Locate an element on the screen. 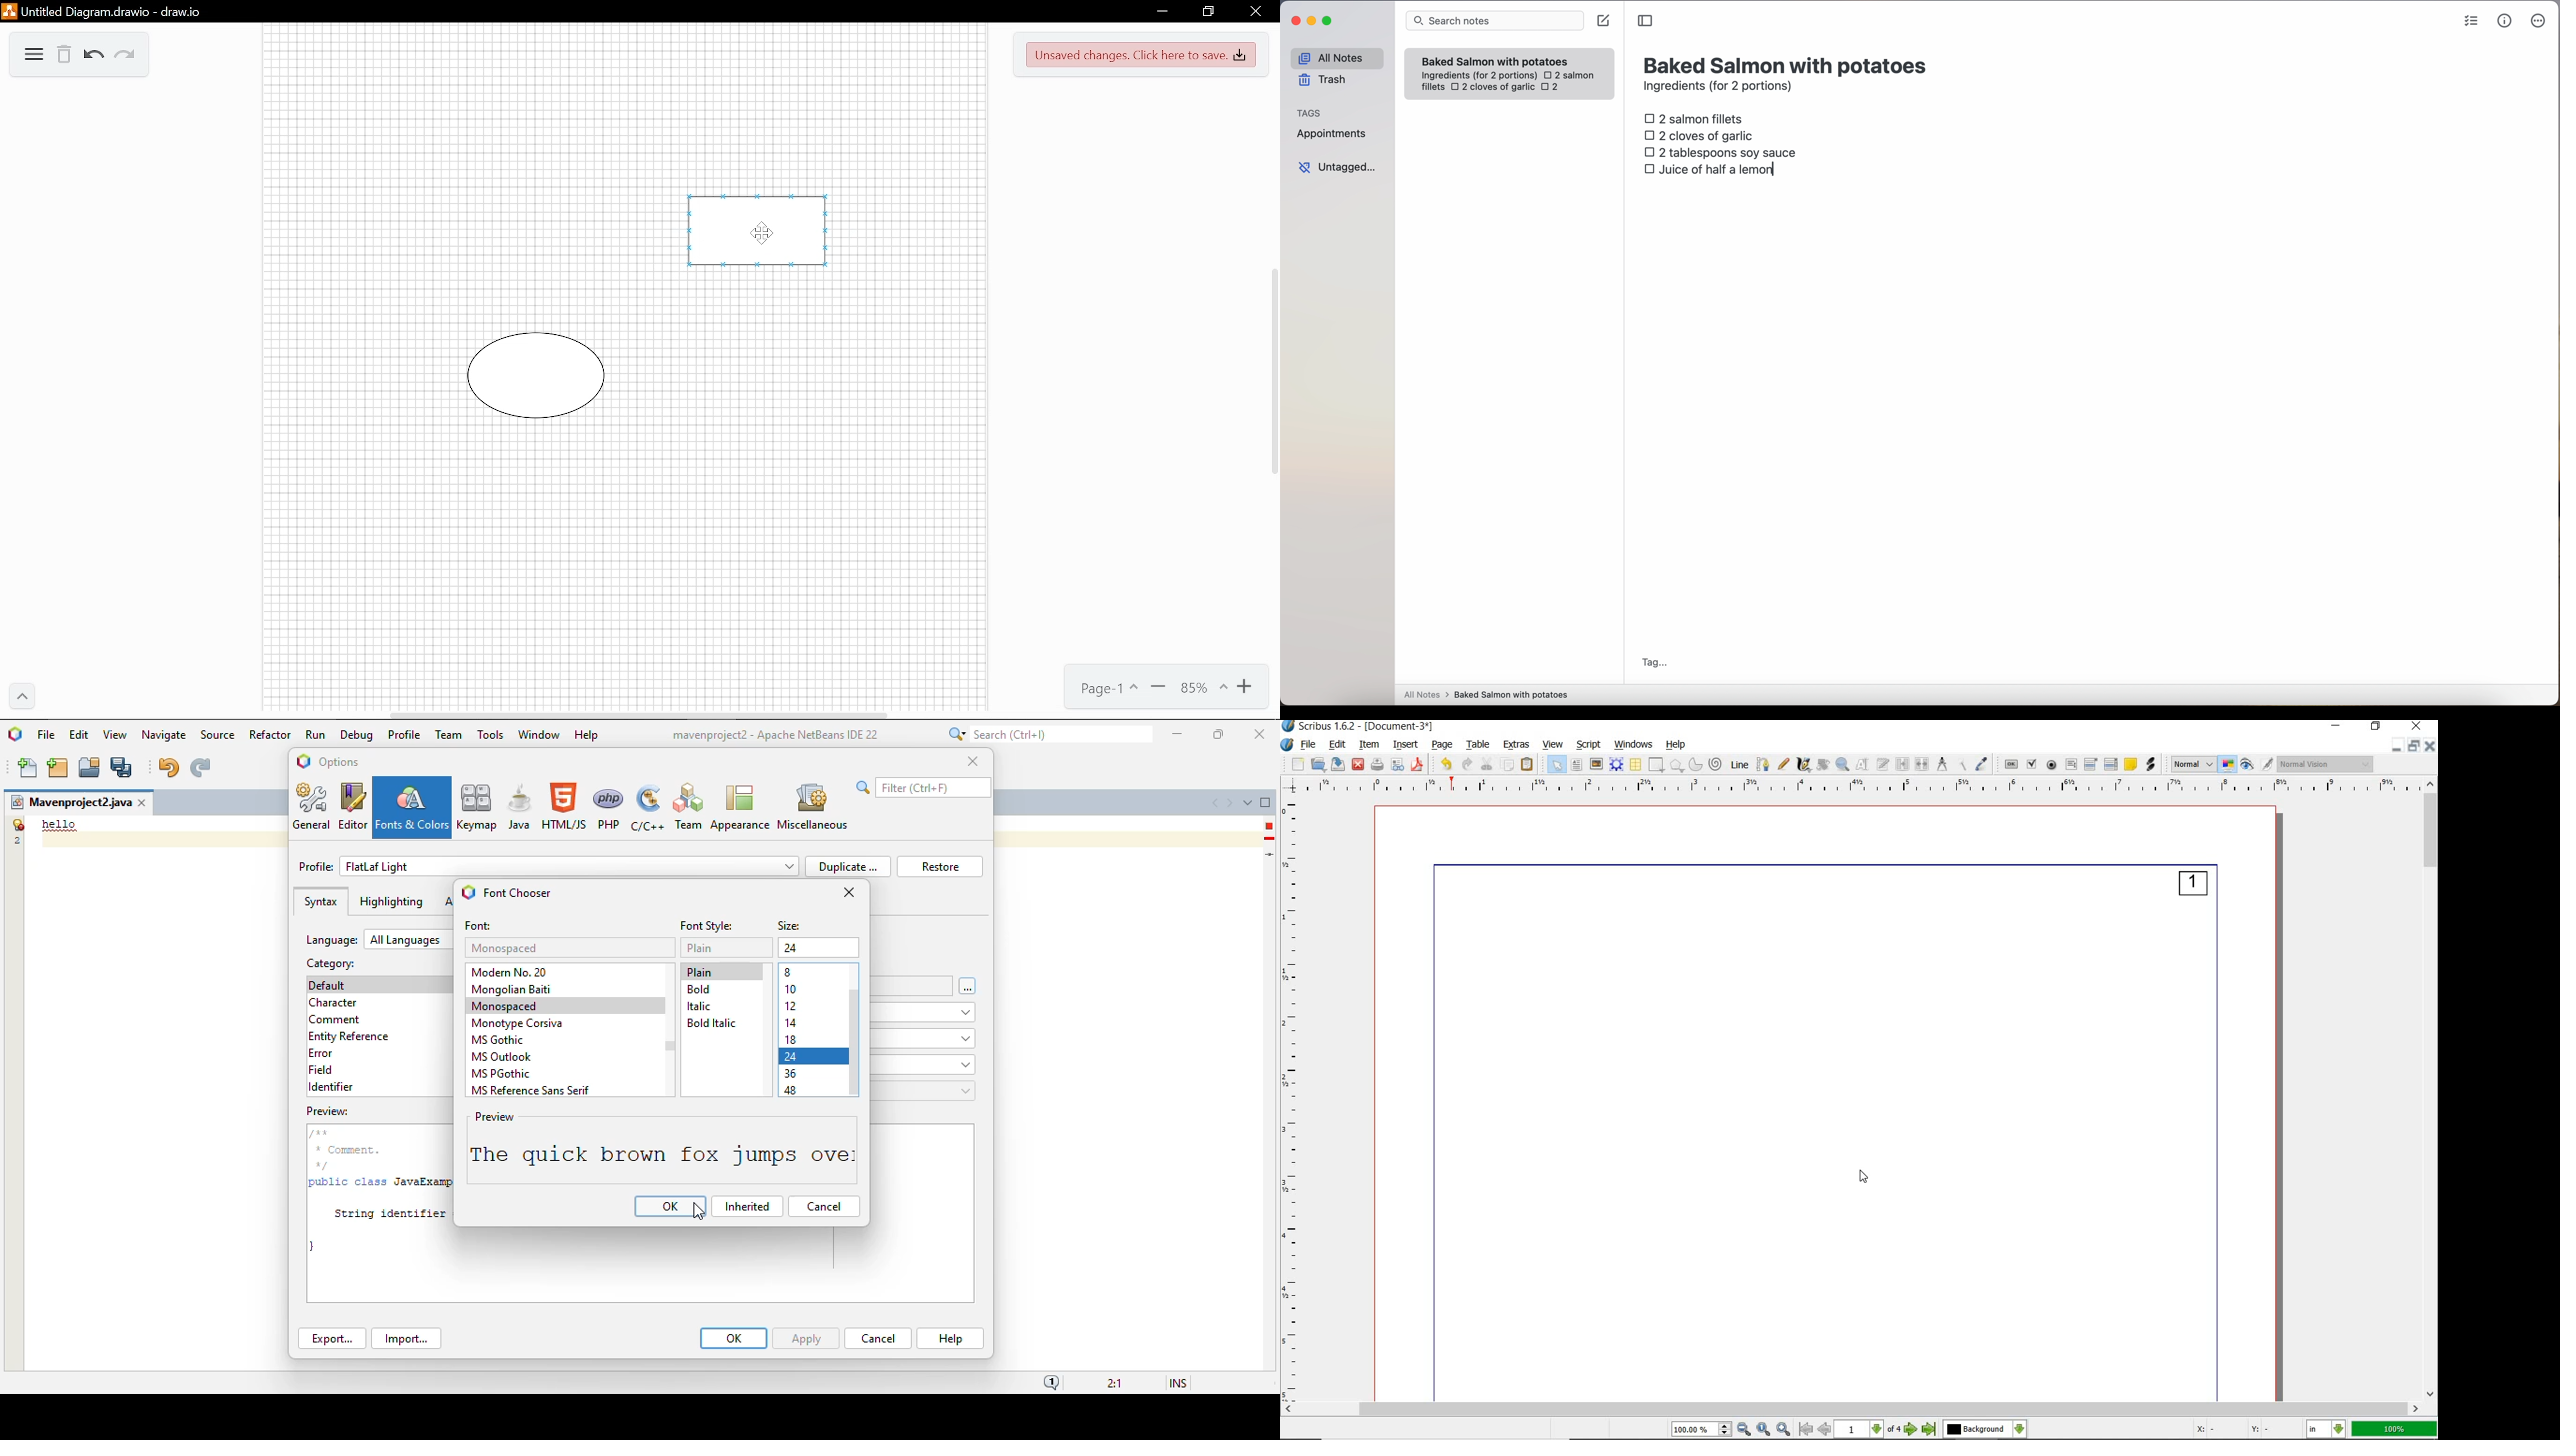 The height and width of the screenshot is (1456, 2576). table is located at coordinates (1477, 745).